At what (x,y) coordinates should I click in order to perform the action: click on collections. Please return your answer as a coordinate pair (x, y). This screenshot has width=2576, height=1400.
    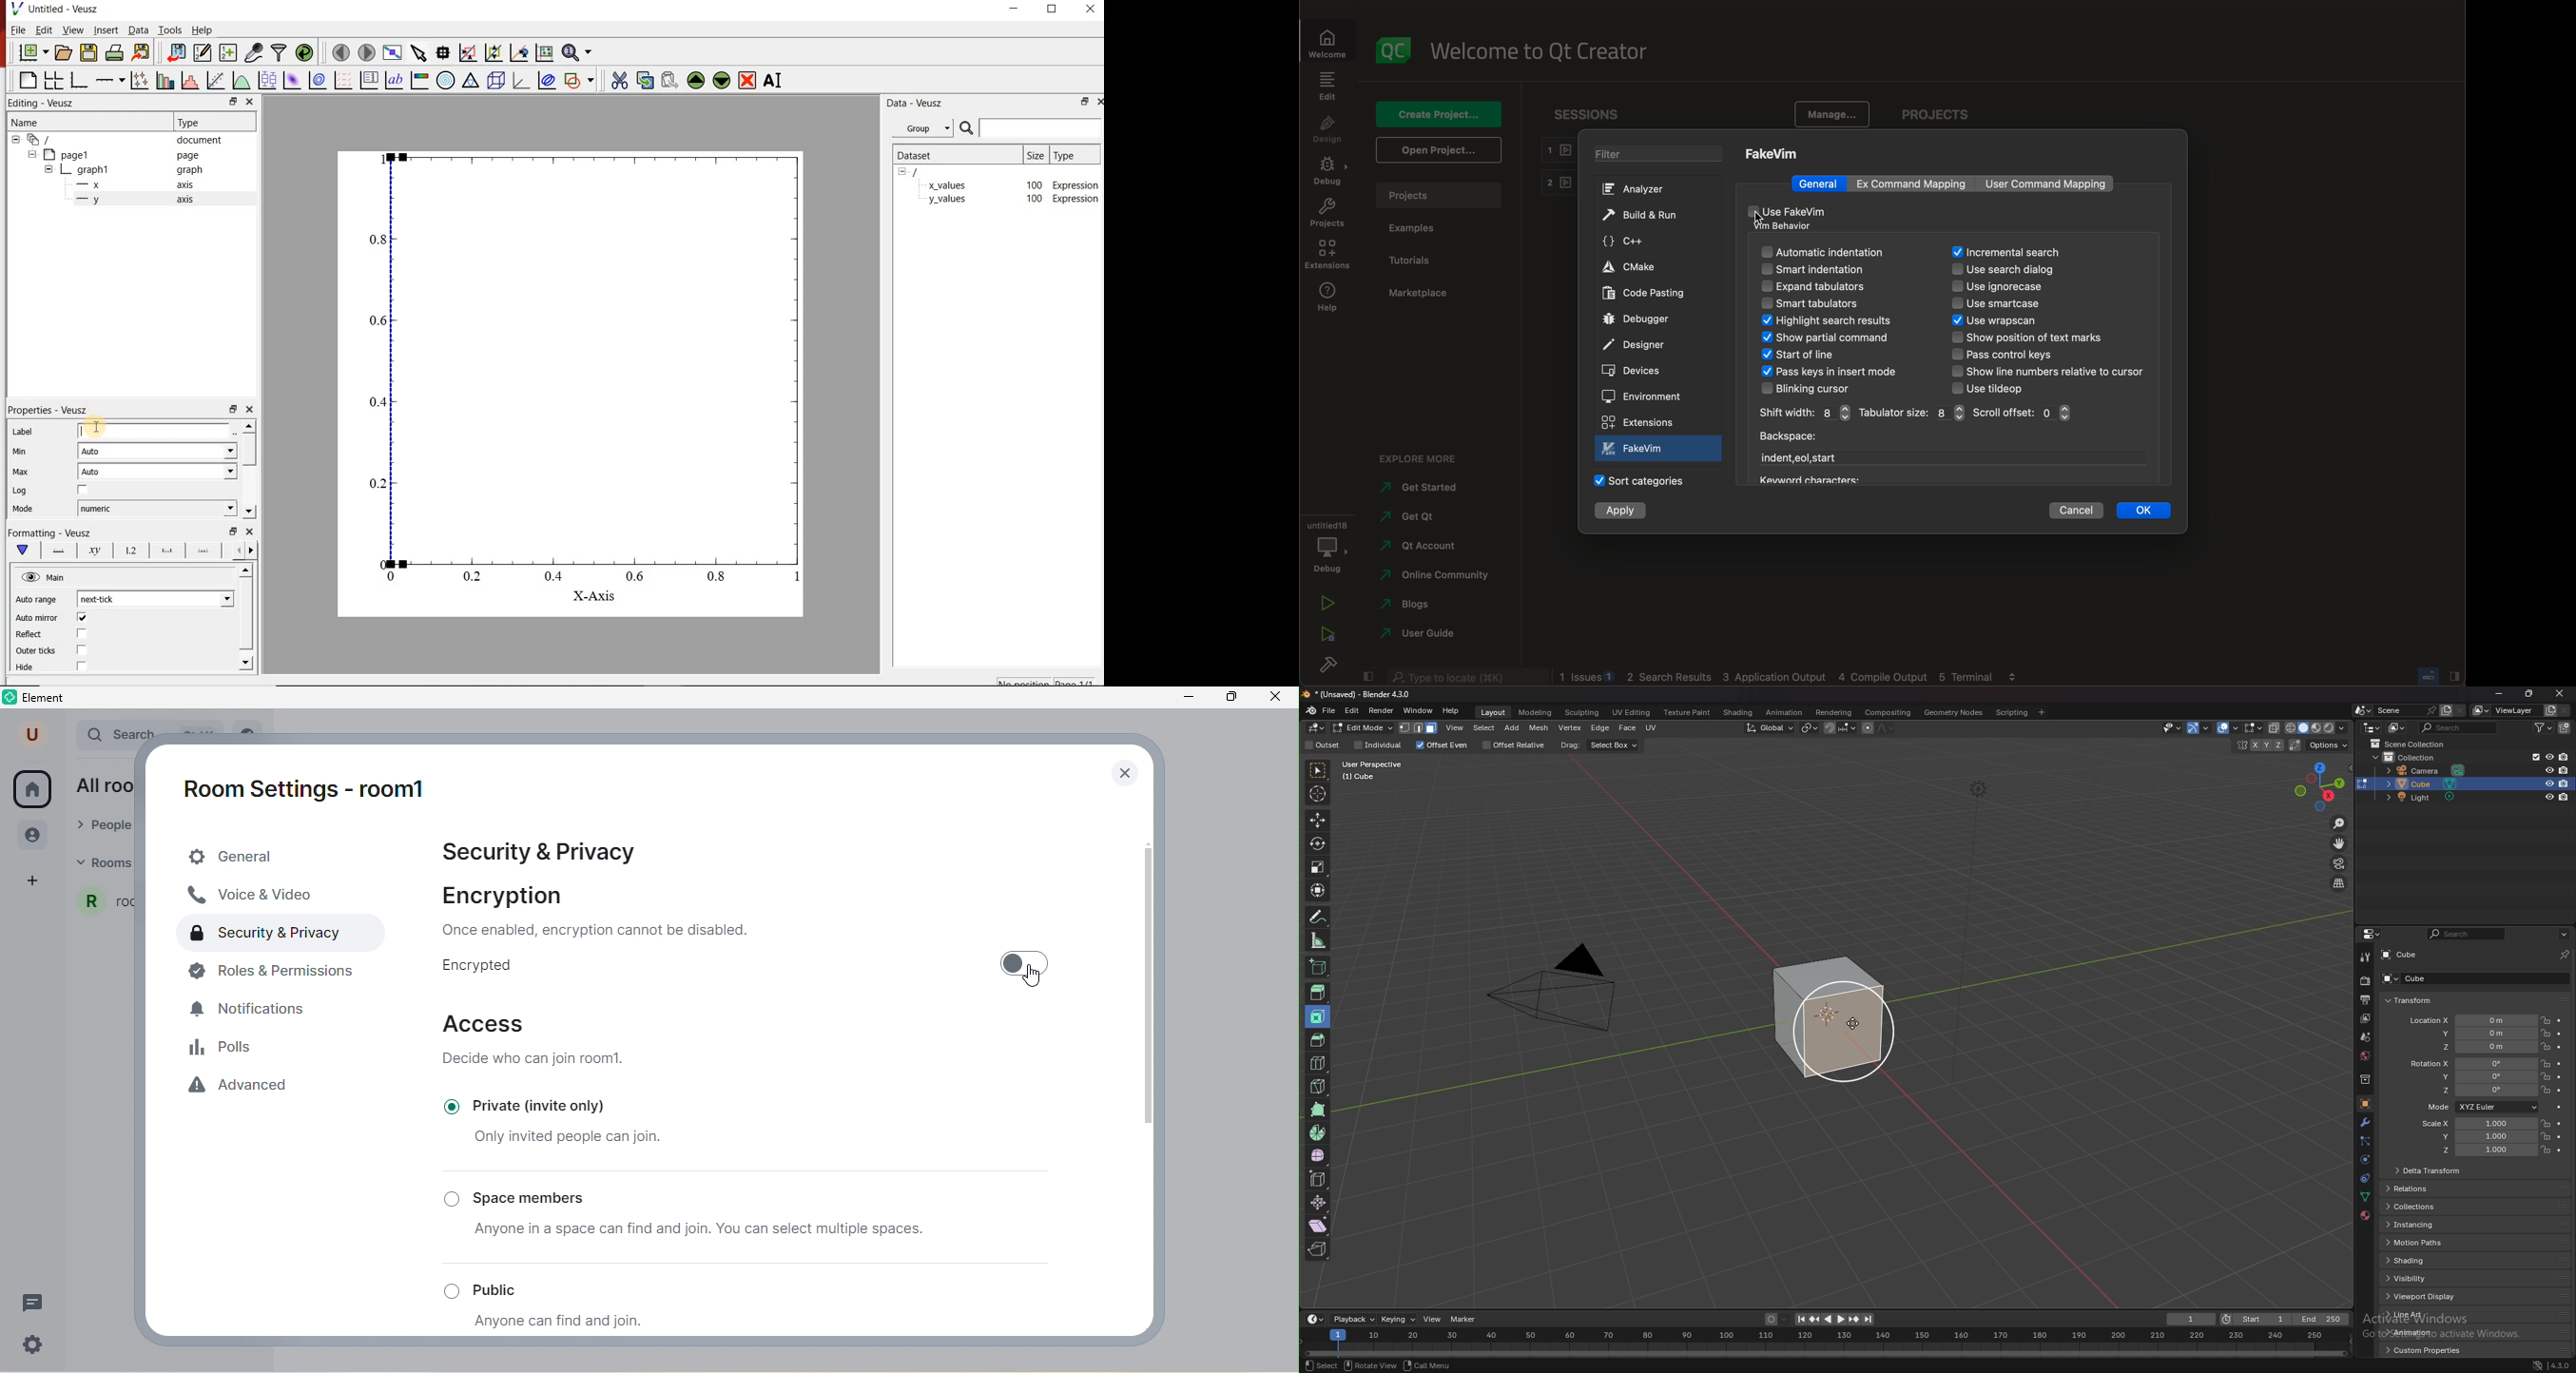
    Looking at the image, I should click on (2421, 1206).